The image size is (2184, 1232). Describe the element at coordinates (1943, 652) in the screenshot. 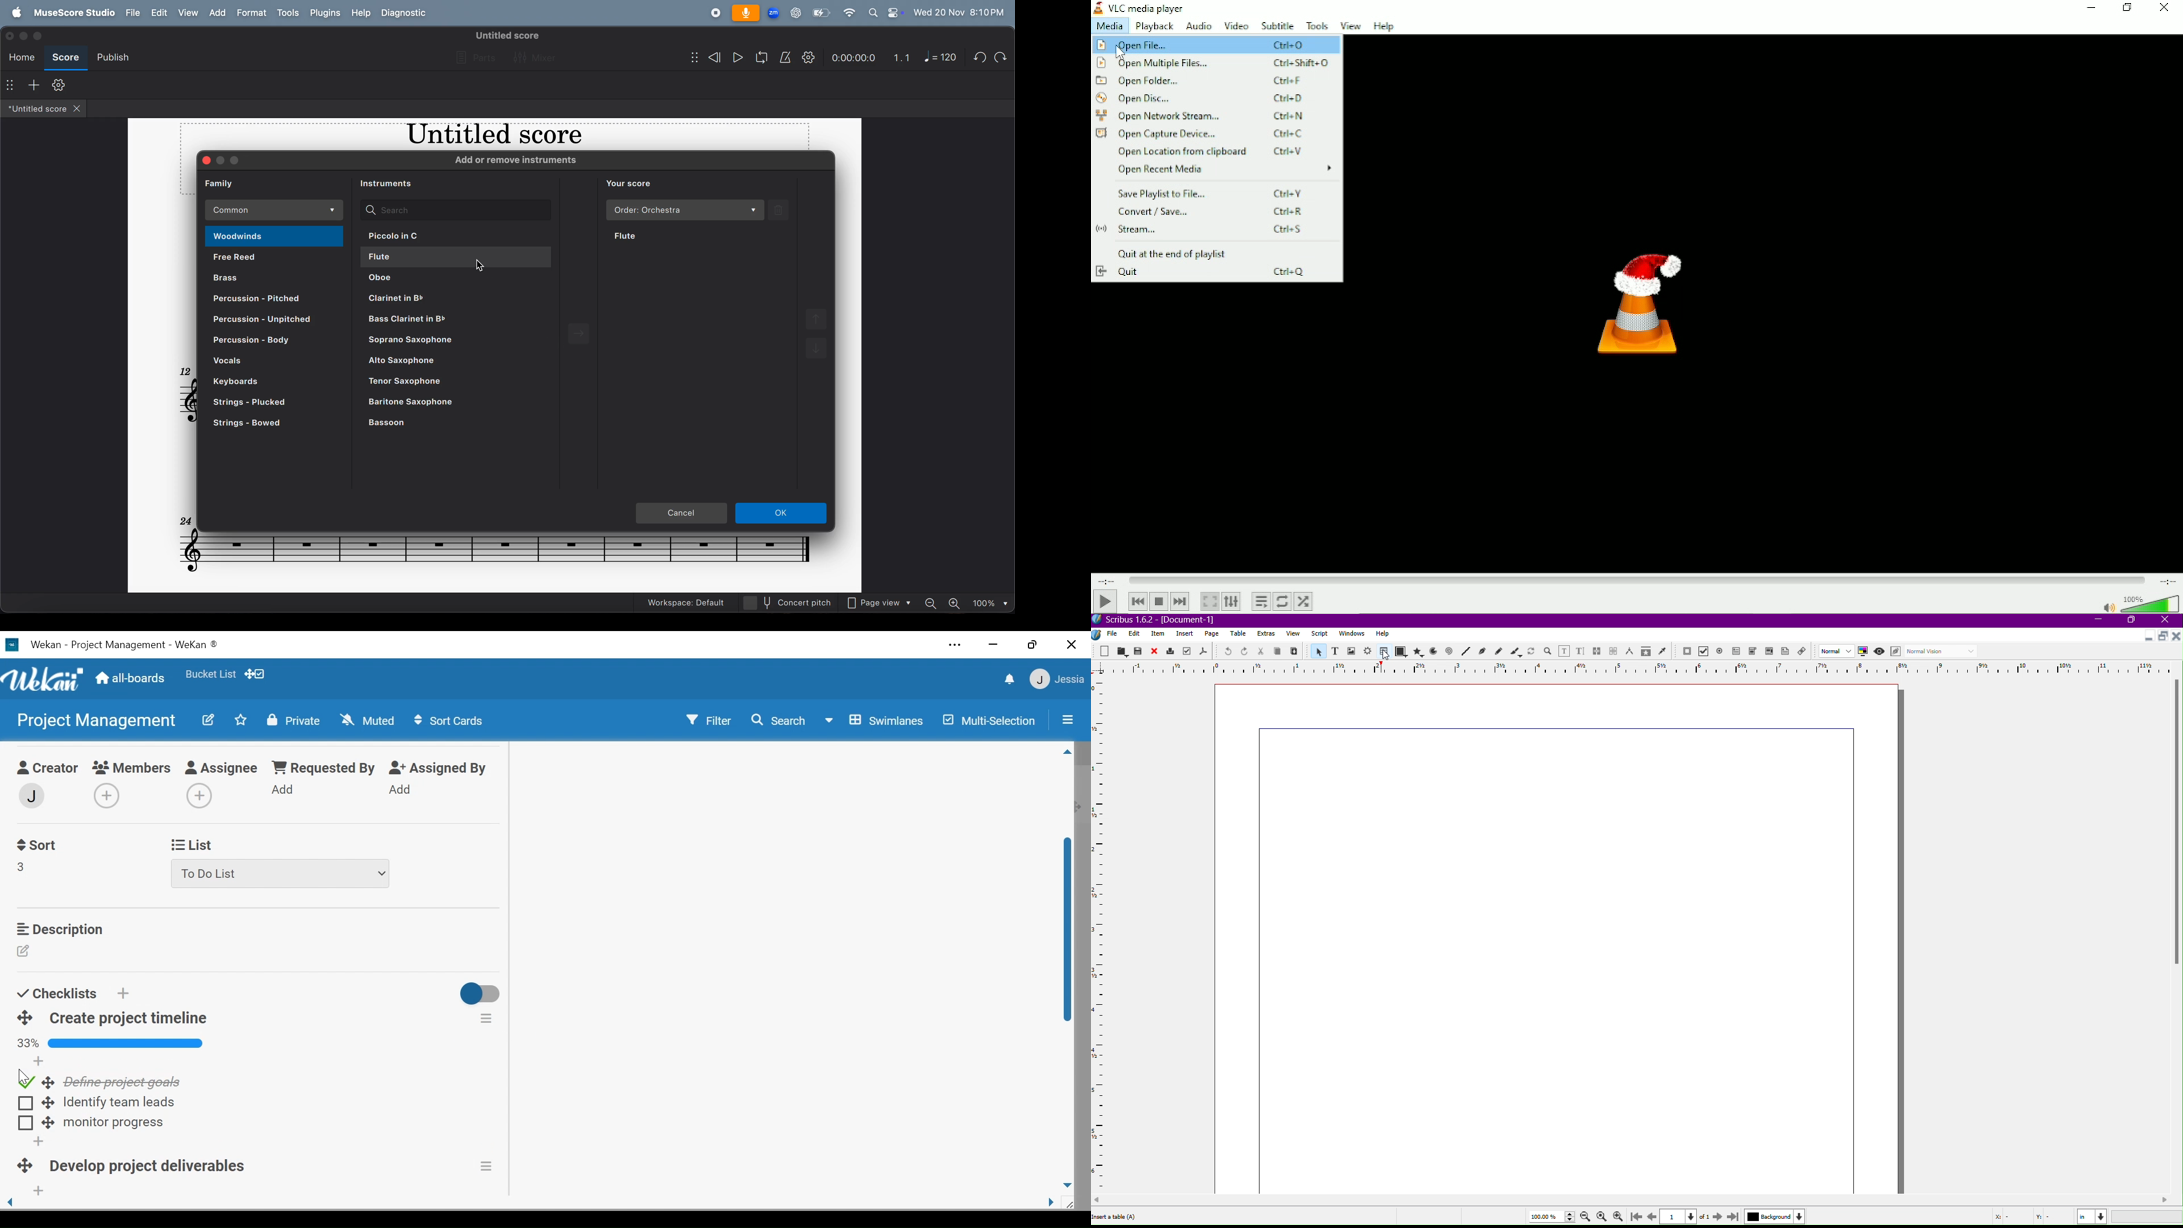

I see `Select the visual appearance of the display` at that location.